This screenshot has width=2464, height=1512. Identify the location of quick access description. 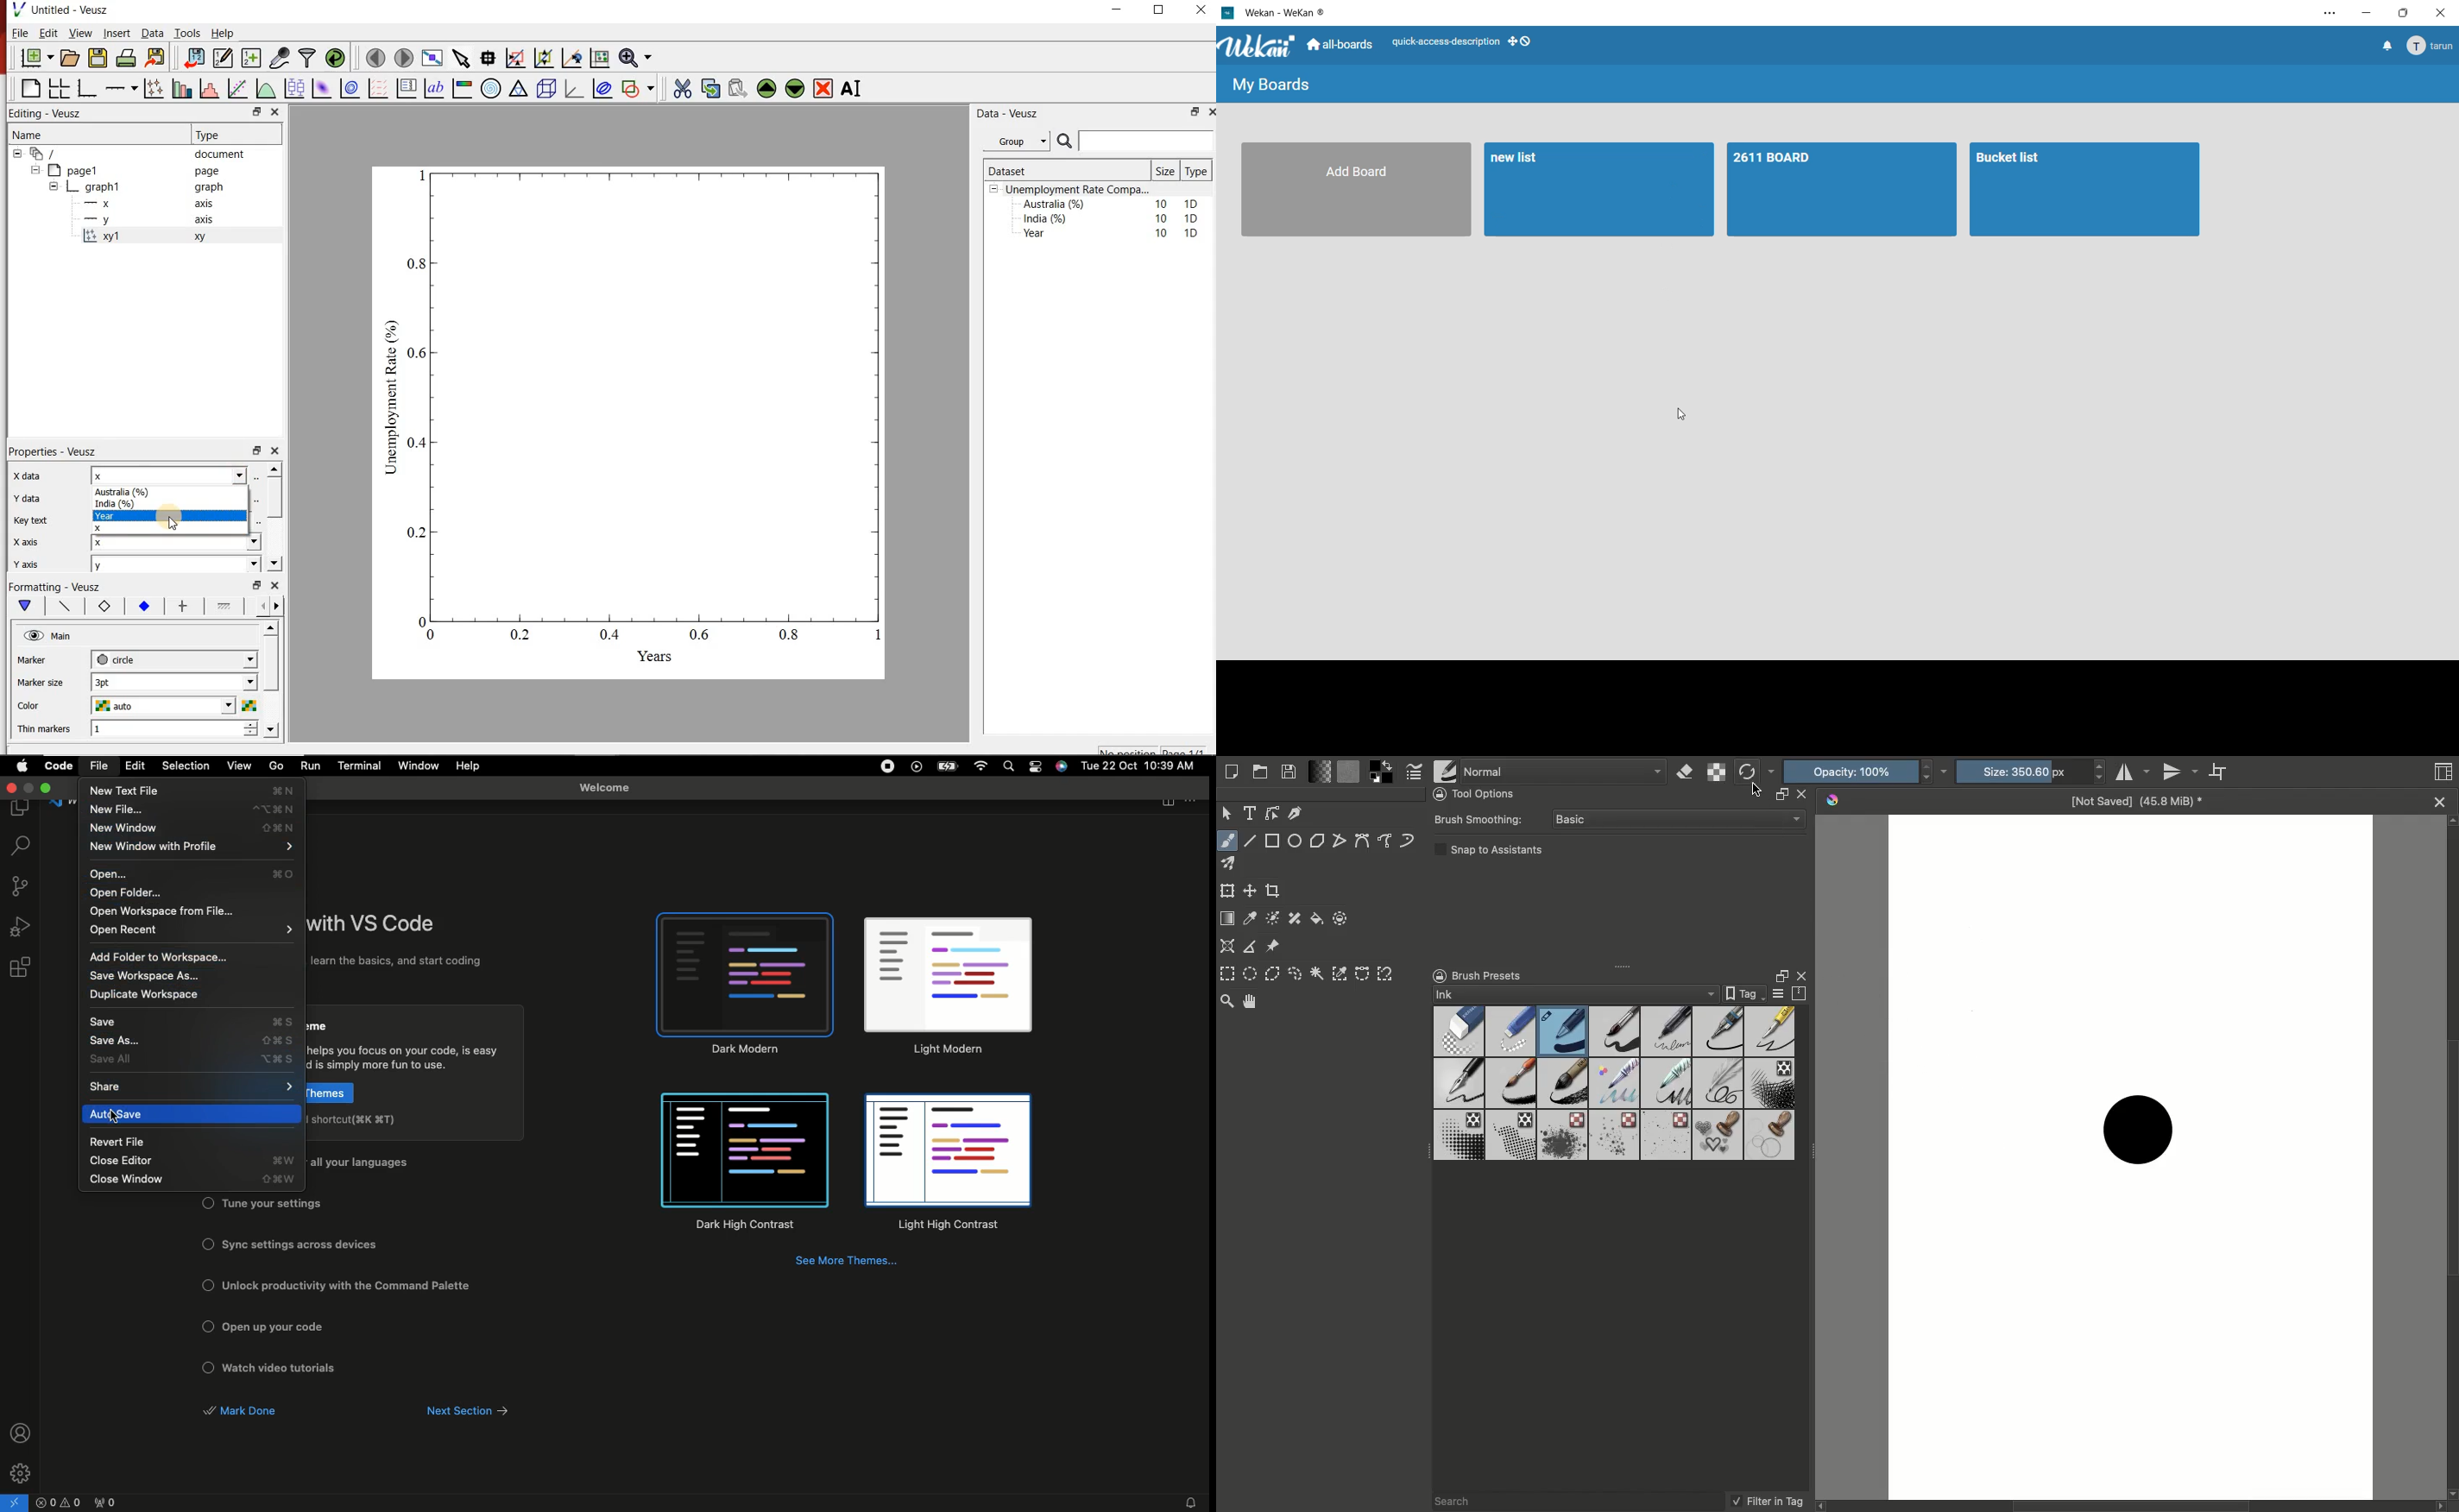
(1445, 40).